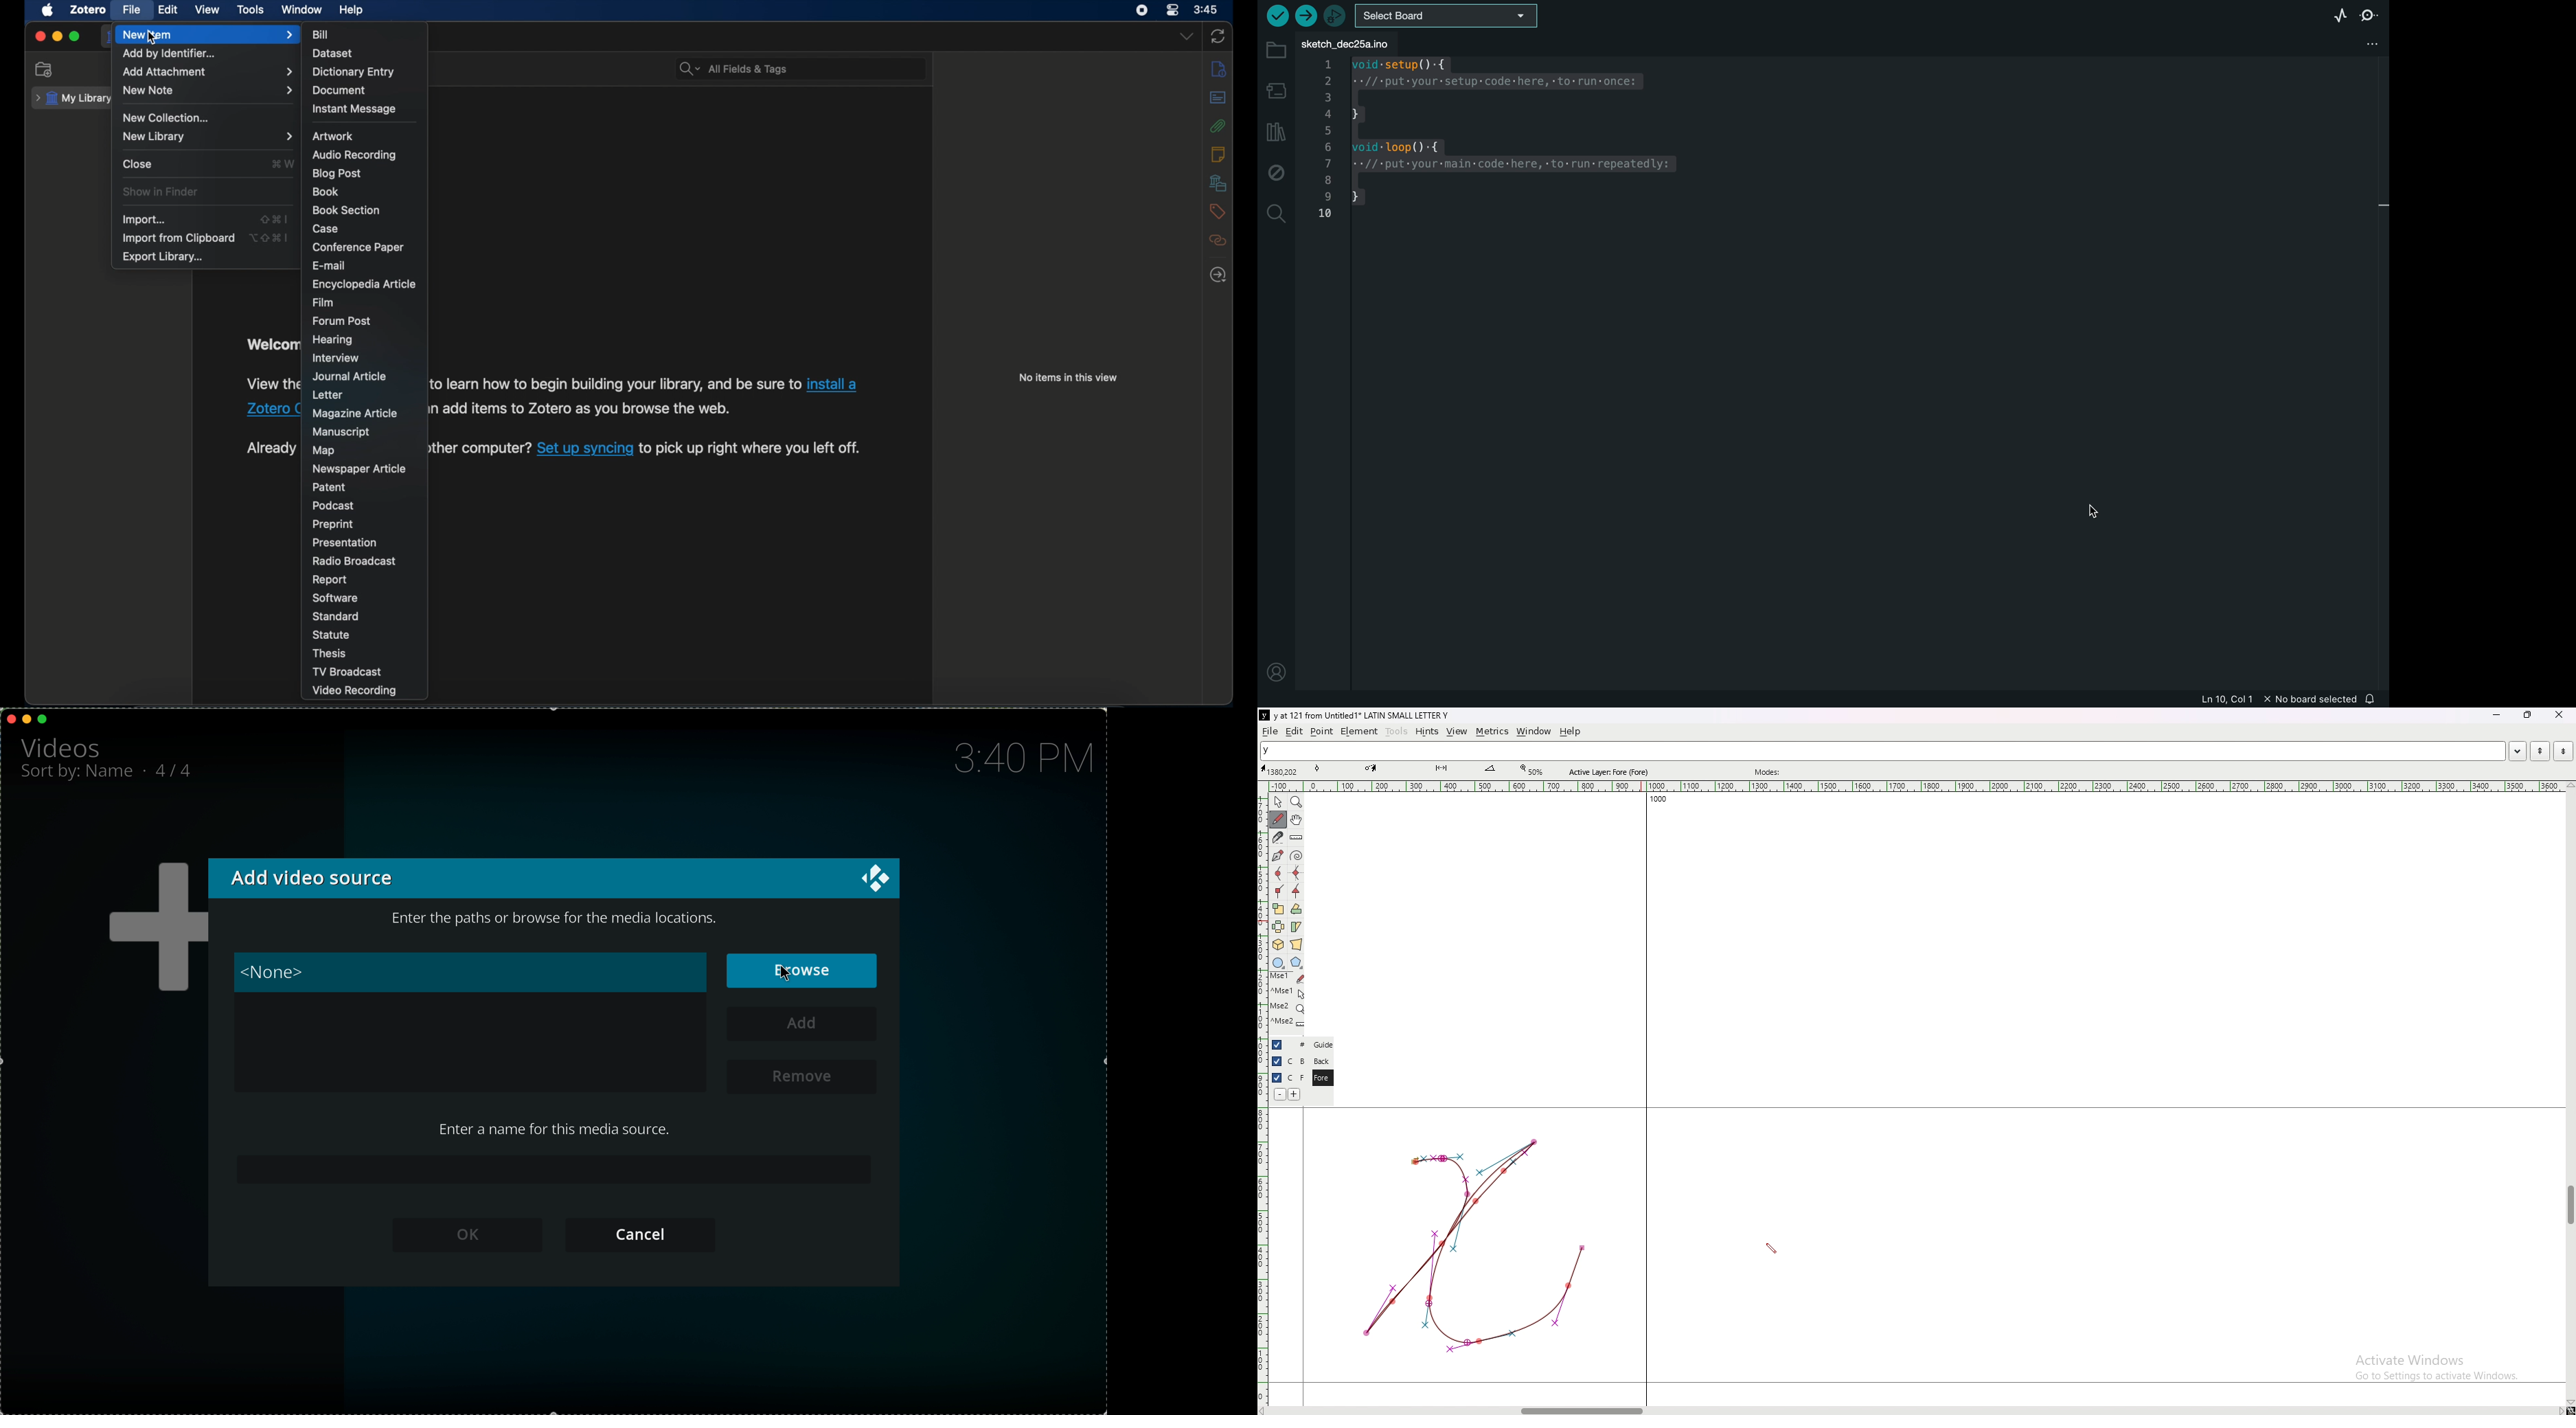 Image resolution: width=2576 pixels, height=1428 pixels. I want to click on folder, so click(1277, 51).